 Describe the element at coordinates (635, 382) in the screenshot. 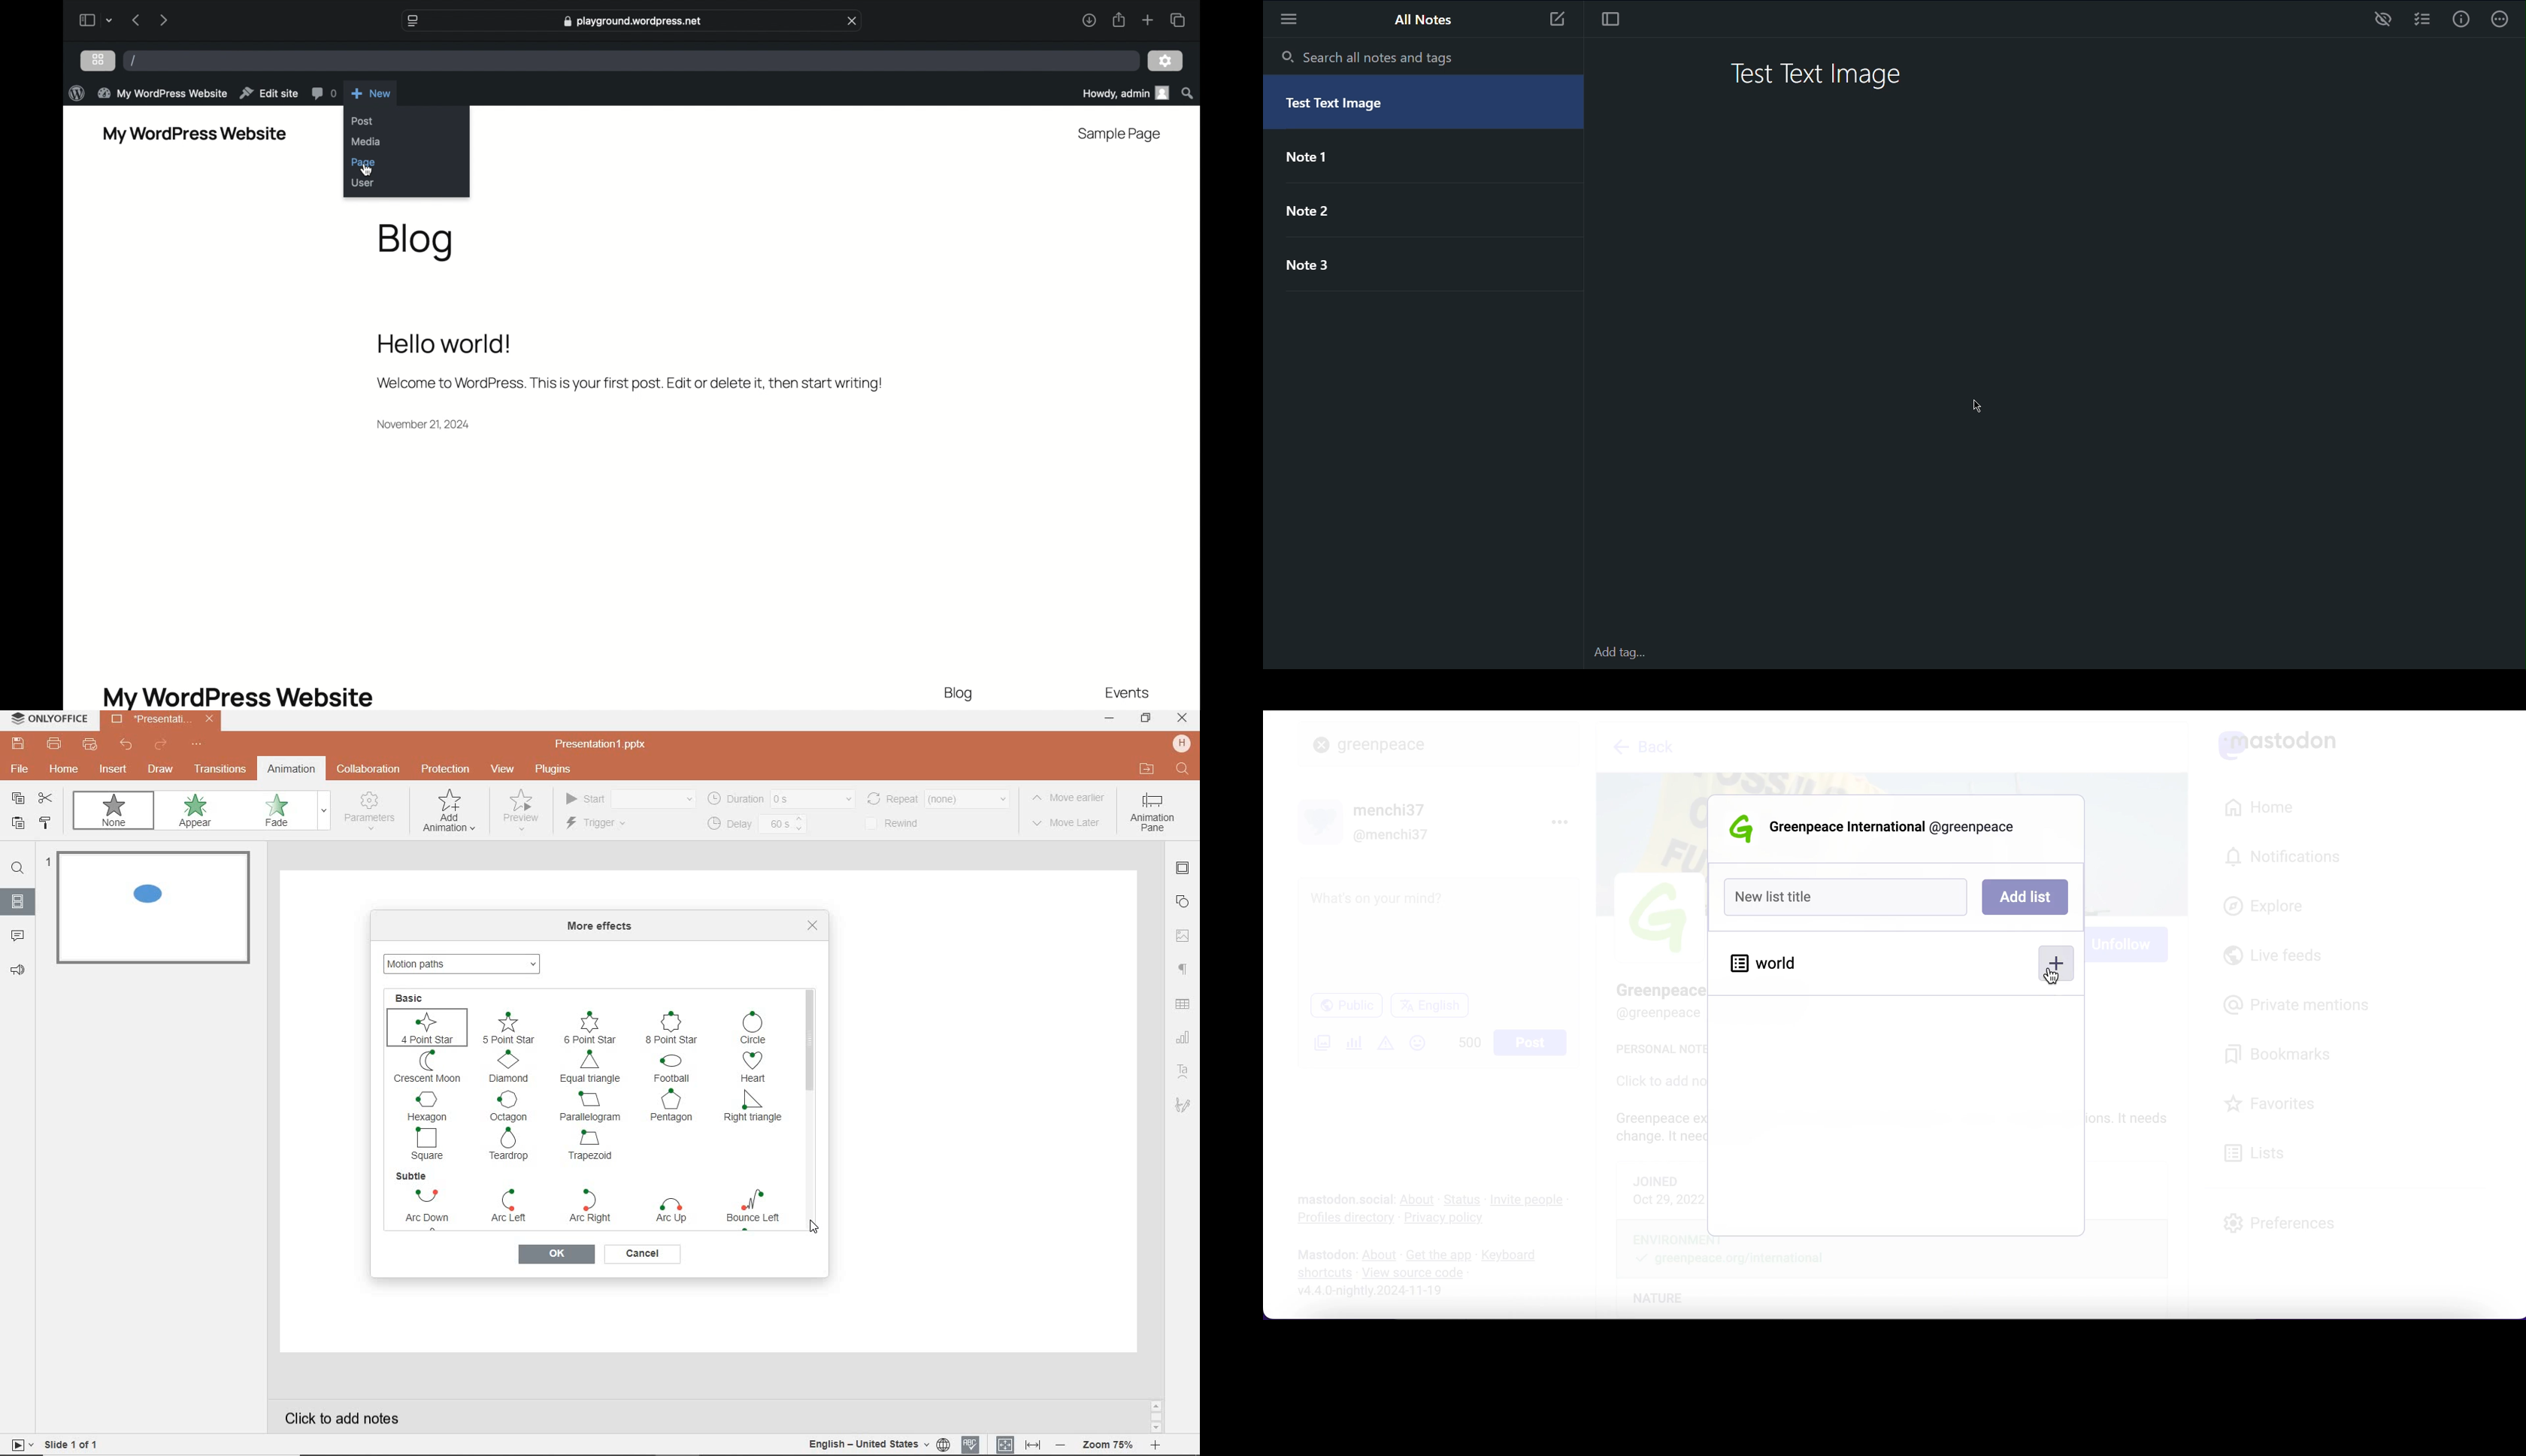

I see `Welcome to WordPress. This is your first post. Edit or delete it, then start writing!` at that location.